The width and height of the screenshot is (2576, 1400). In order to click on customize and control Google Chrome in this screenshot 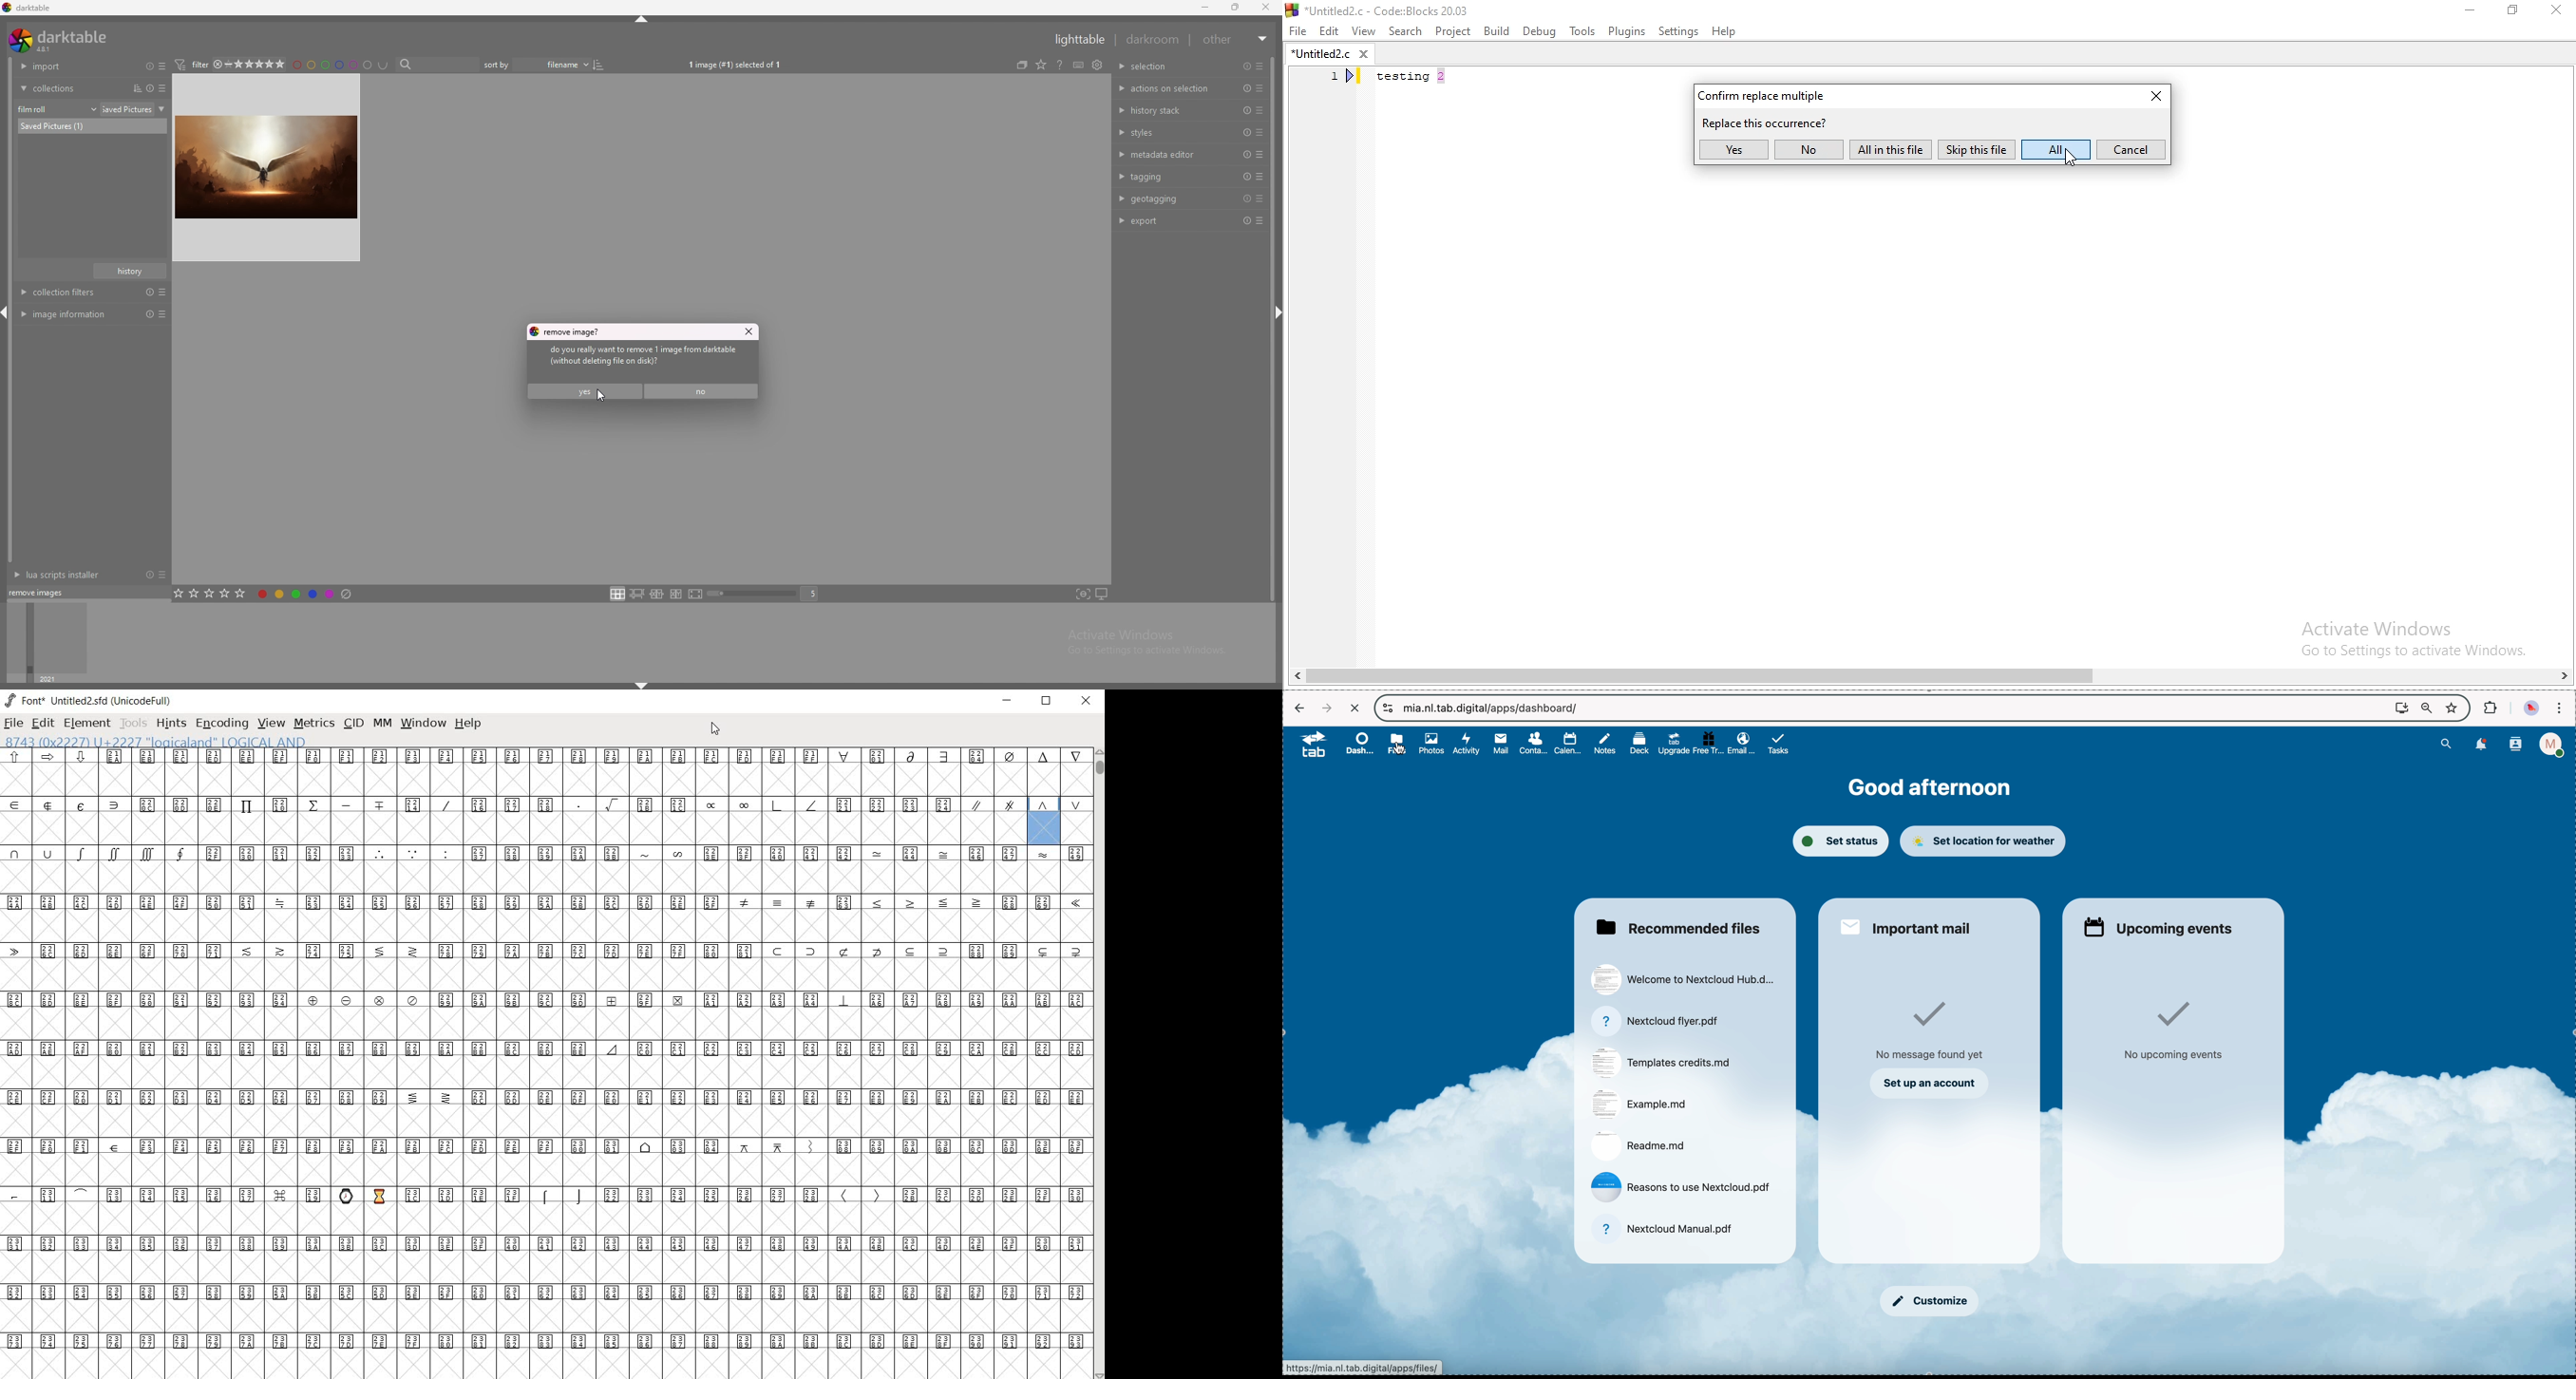, I will do `click(2558, 708)`.